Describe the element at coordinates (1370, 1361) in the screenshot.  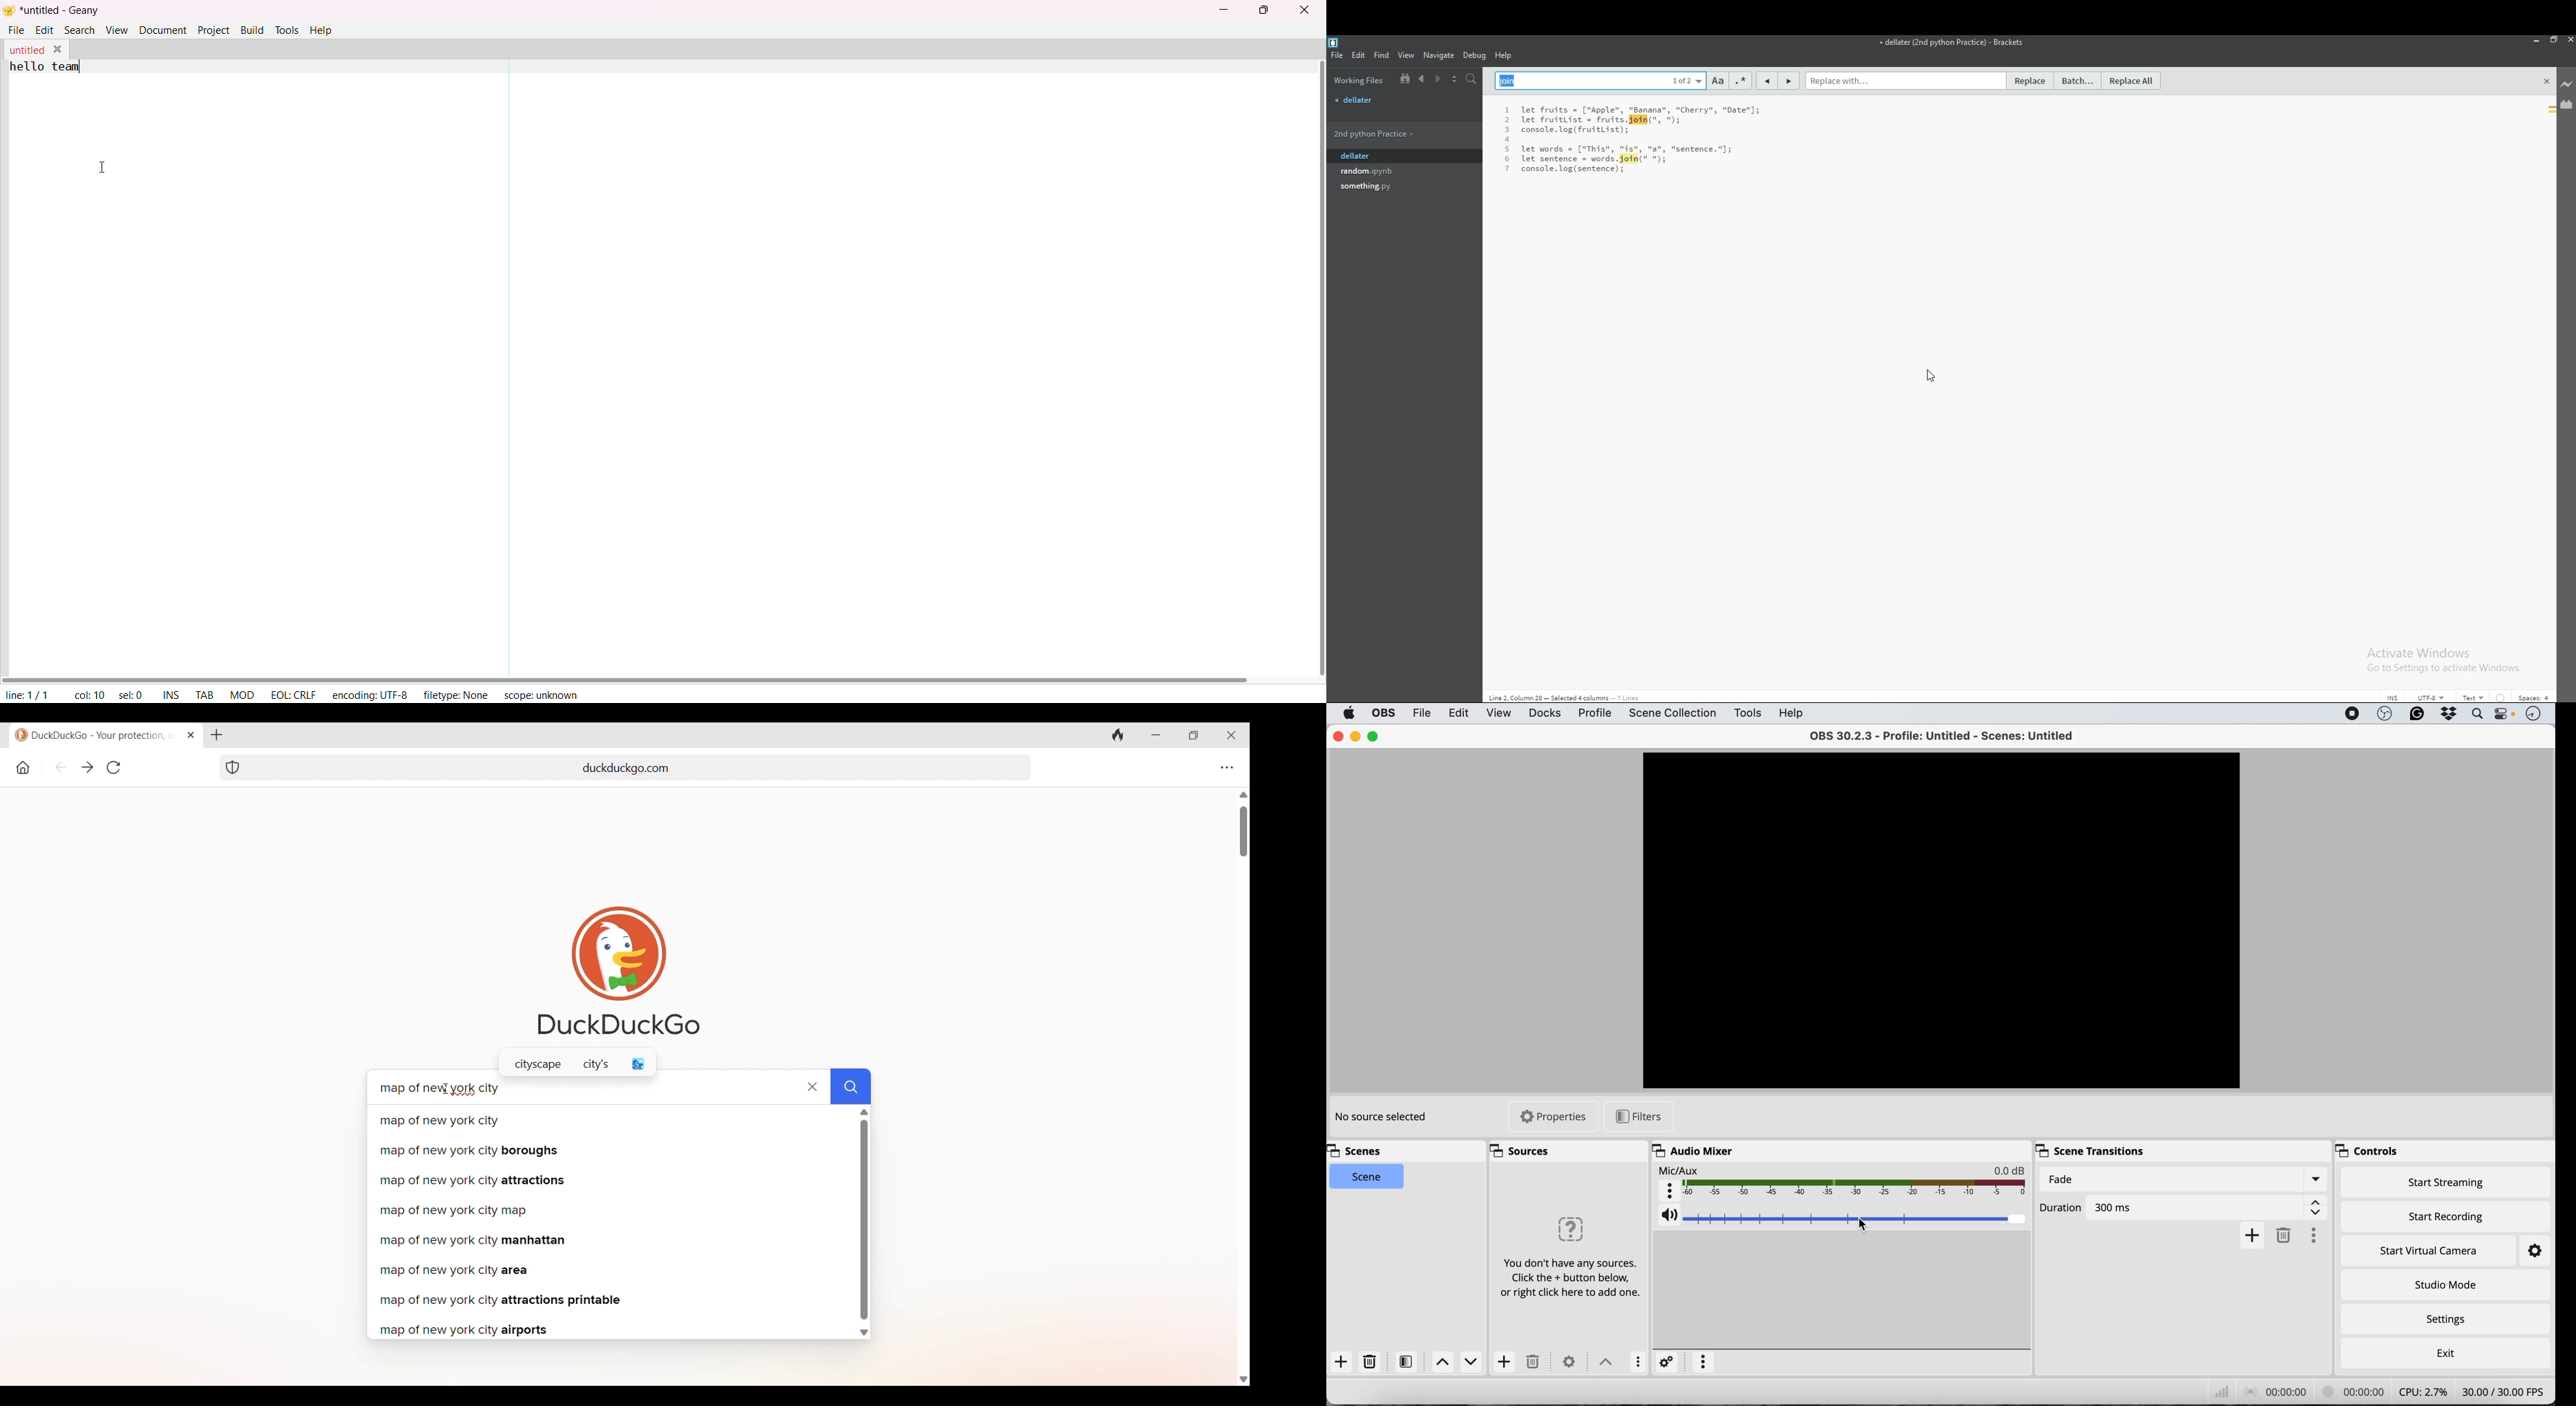
I see `delete source` at that location.